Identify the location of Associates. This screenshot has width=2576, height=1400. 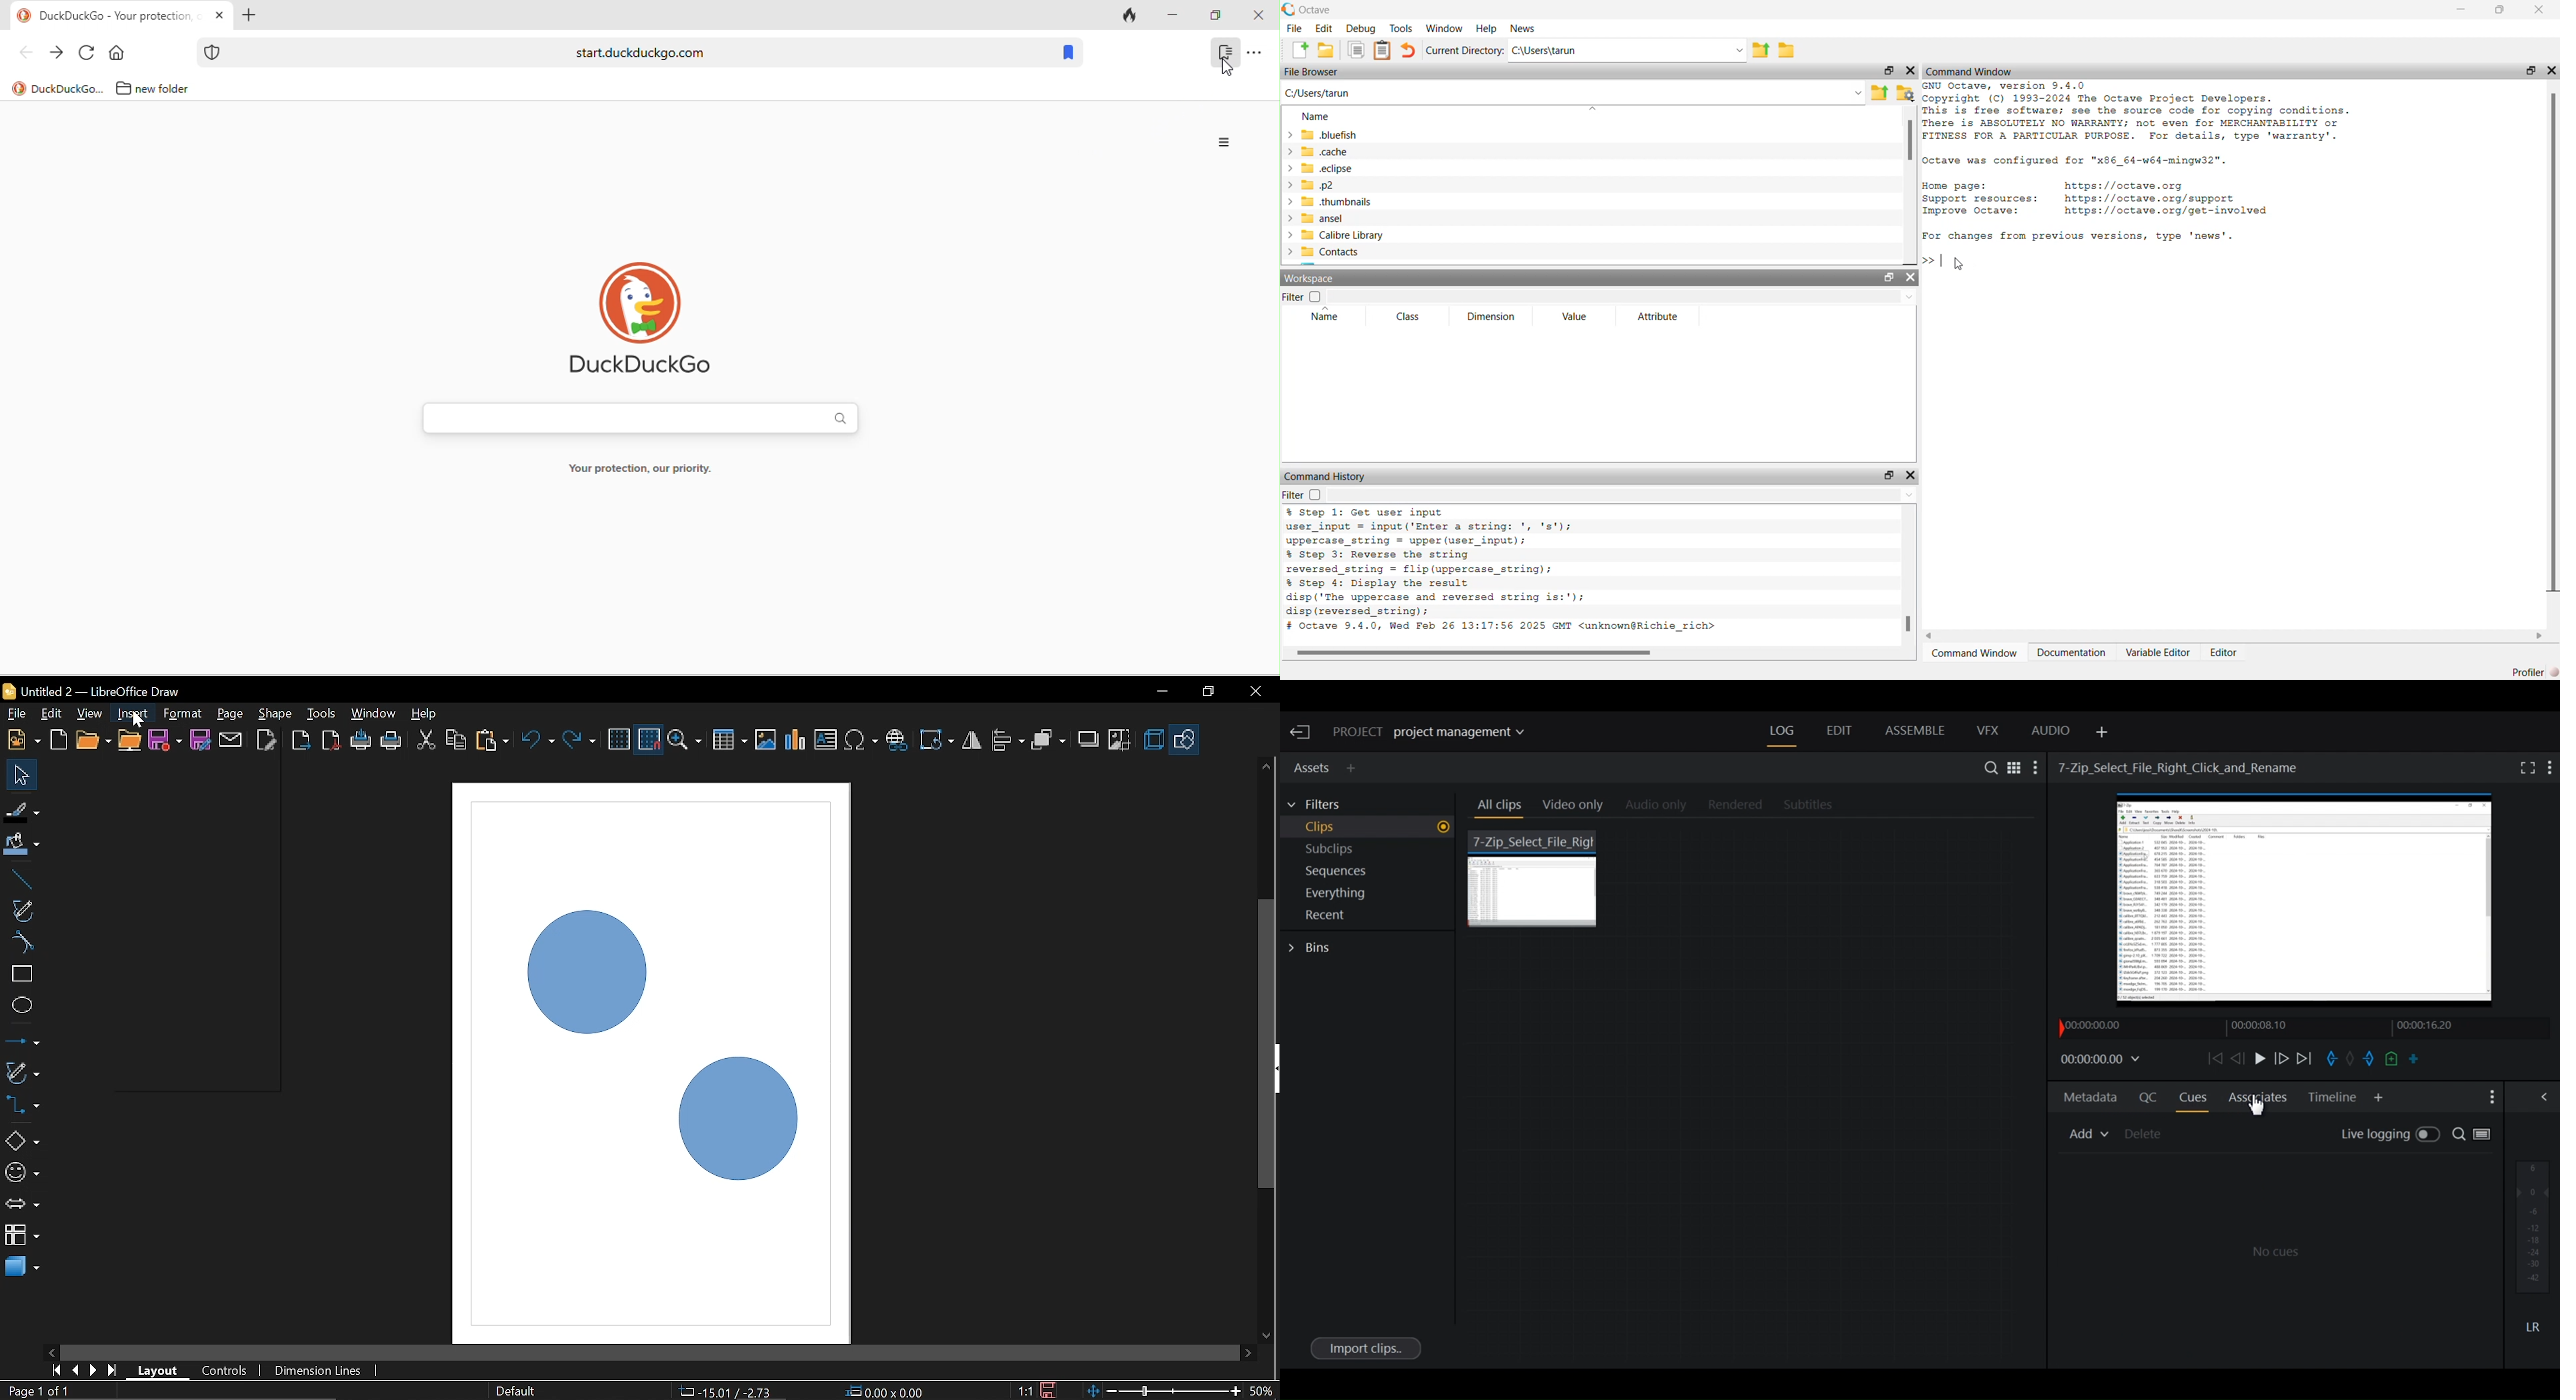
(2258, 1097).